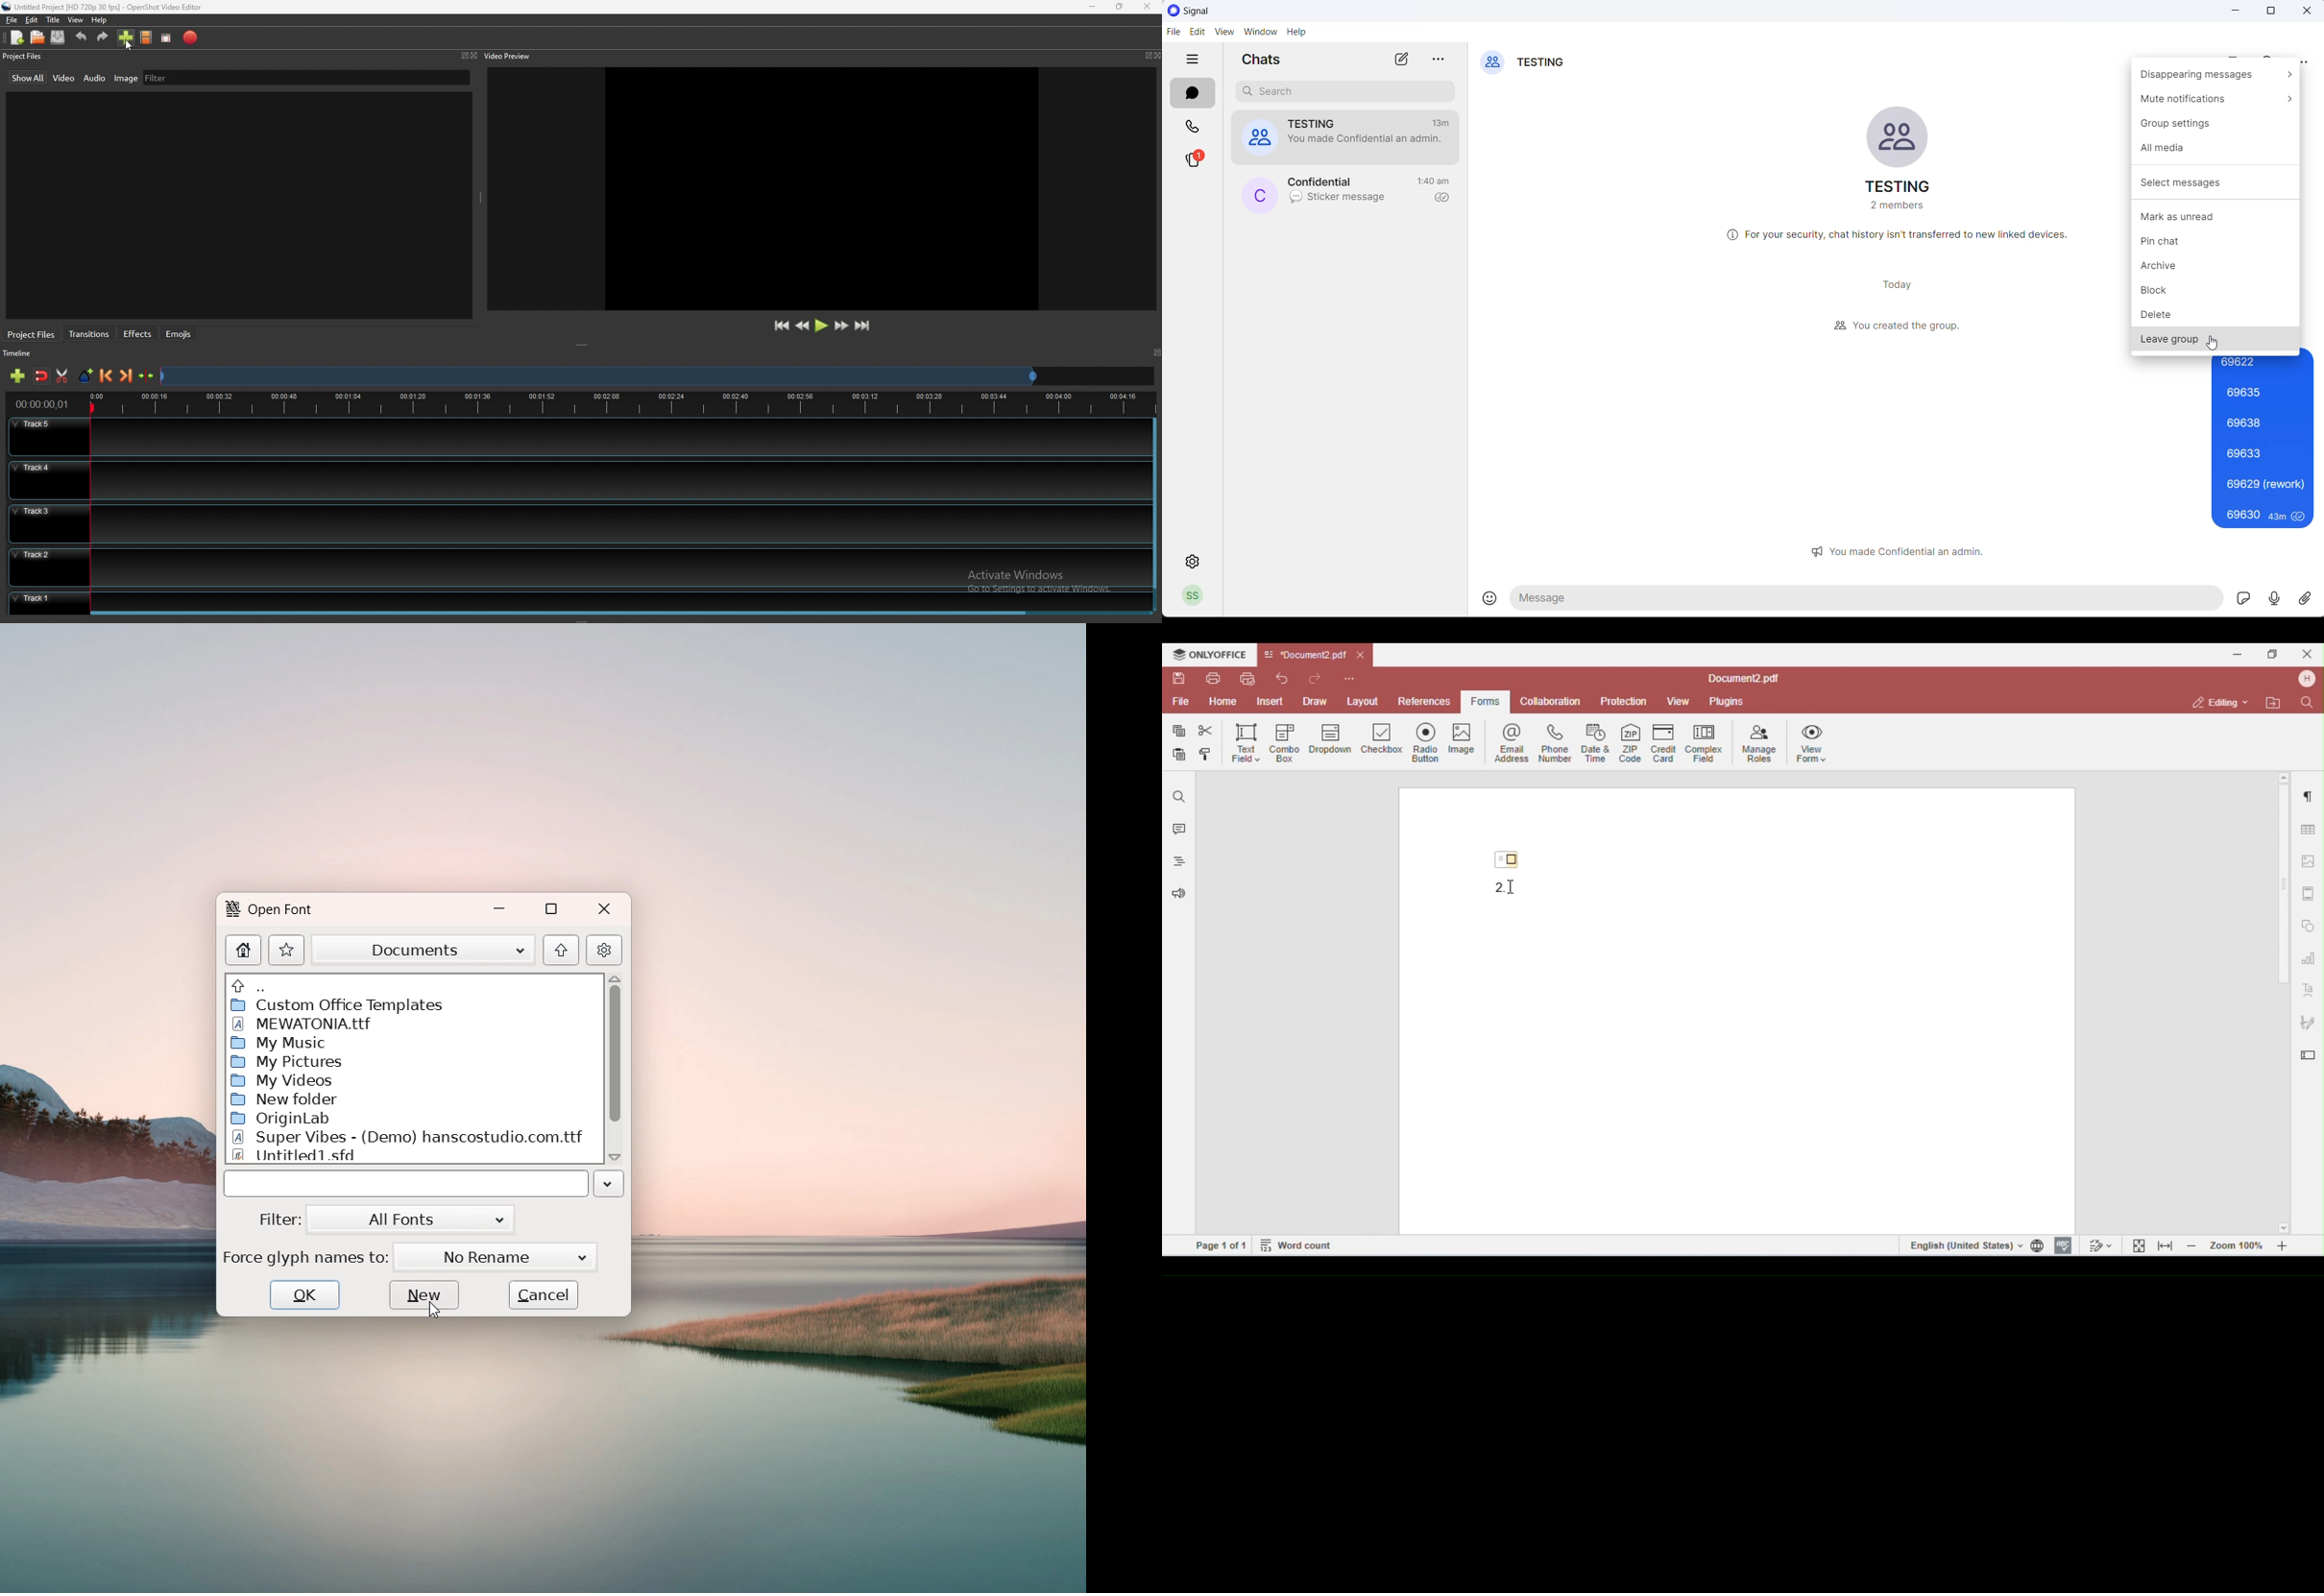  I want to click on jump to end, so click(862, 326).